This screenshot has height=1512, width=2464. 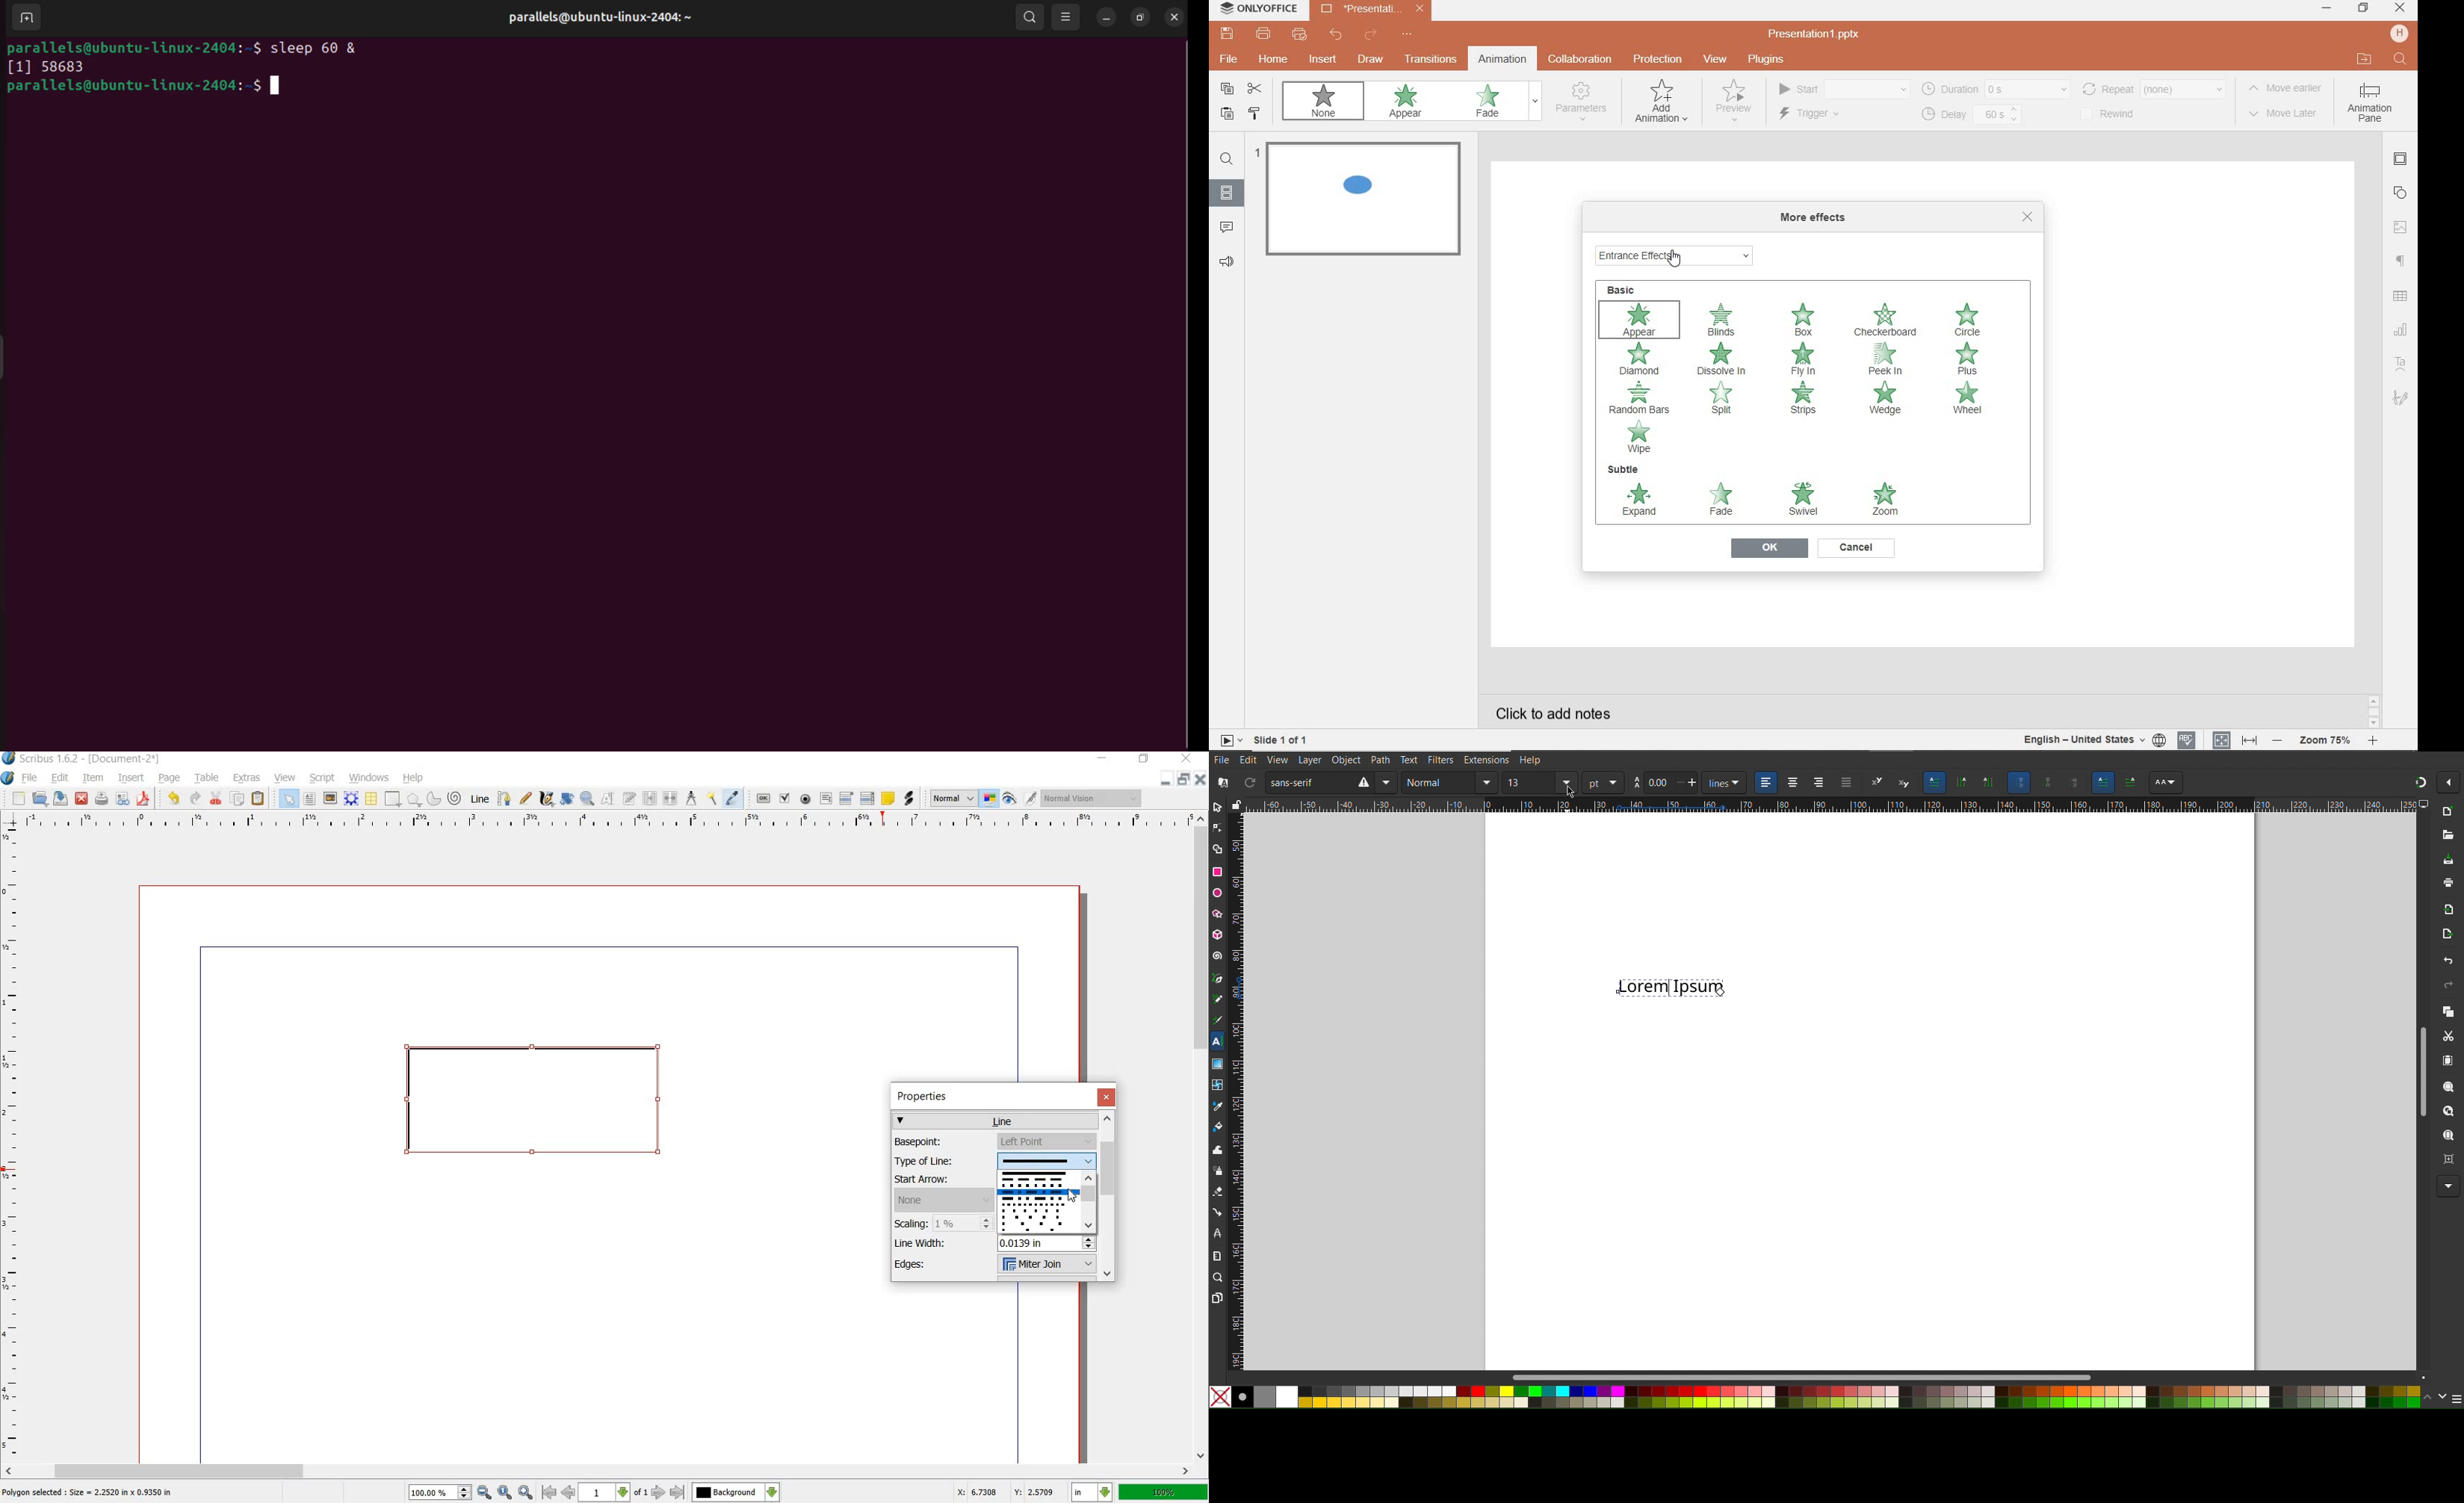 What do you see at coordinates (2420, 782) in the screenshot?
I see `Snapping` at bounding box center [2420, 782].